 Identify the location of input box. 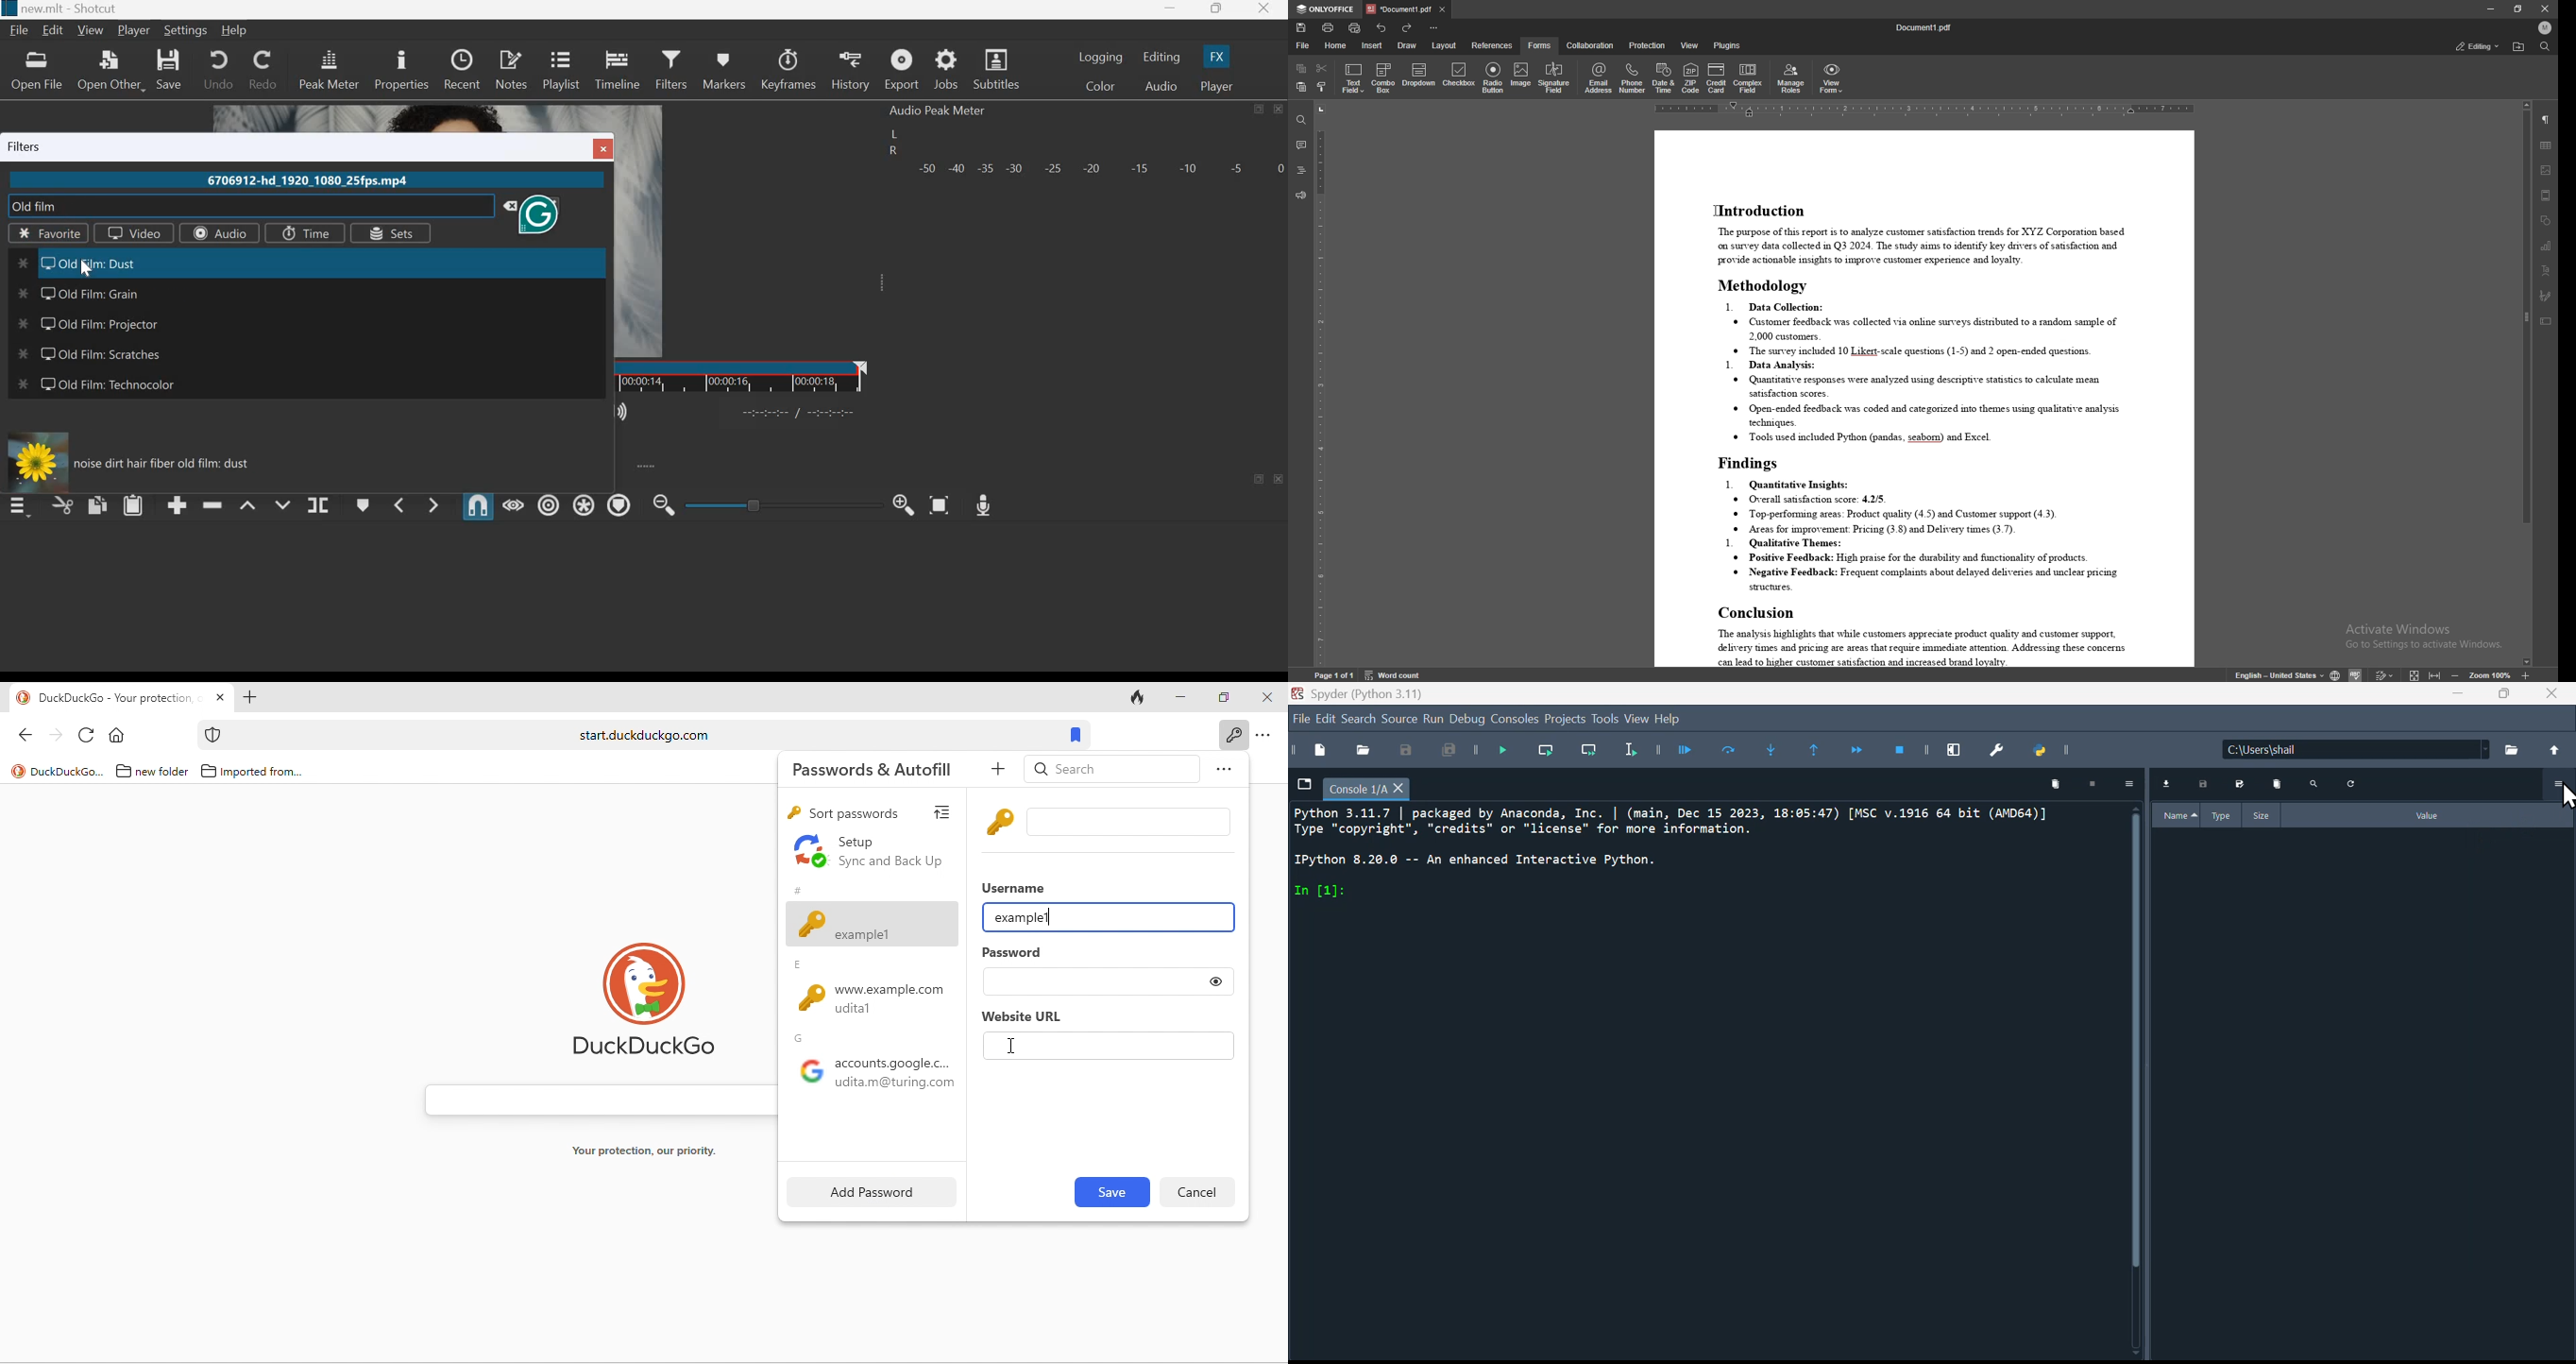
(1132, 822).